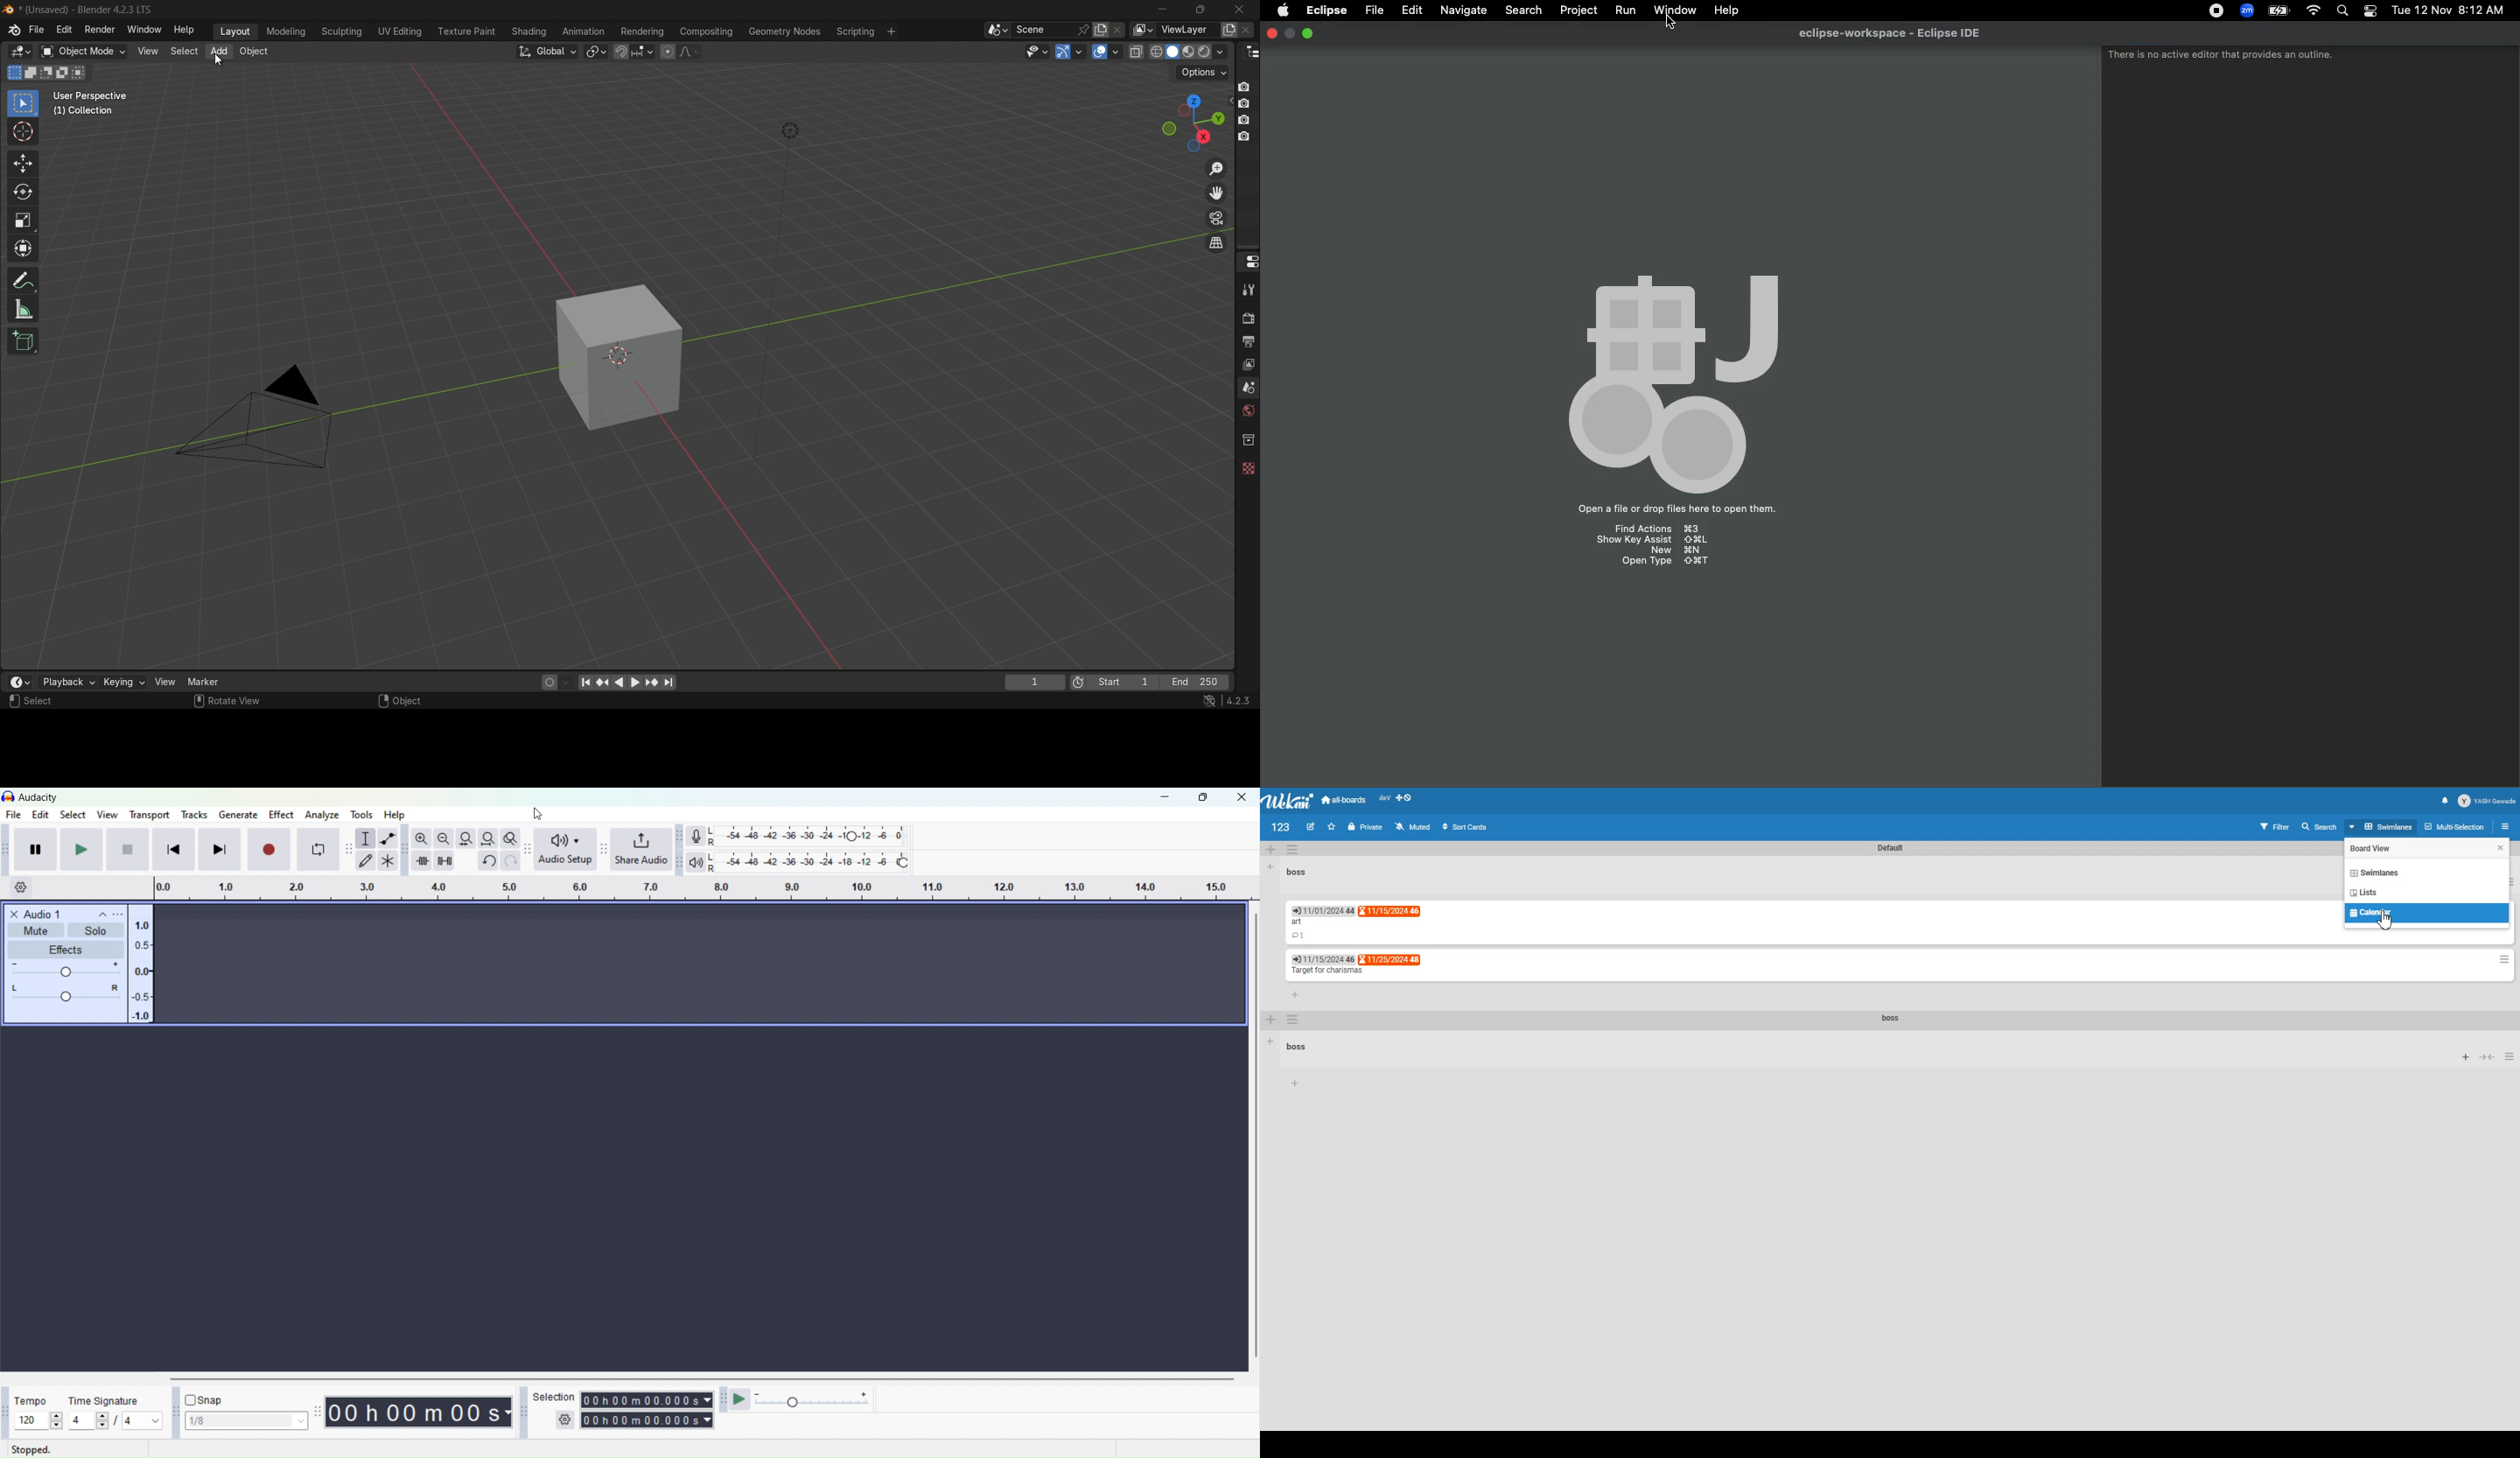 The height and width of the screenshot is (1484, 2520). What do you see at coordinates (1101, 52) in the screenshot?
I see `show overlay` at bounding box center [1101, 52].